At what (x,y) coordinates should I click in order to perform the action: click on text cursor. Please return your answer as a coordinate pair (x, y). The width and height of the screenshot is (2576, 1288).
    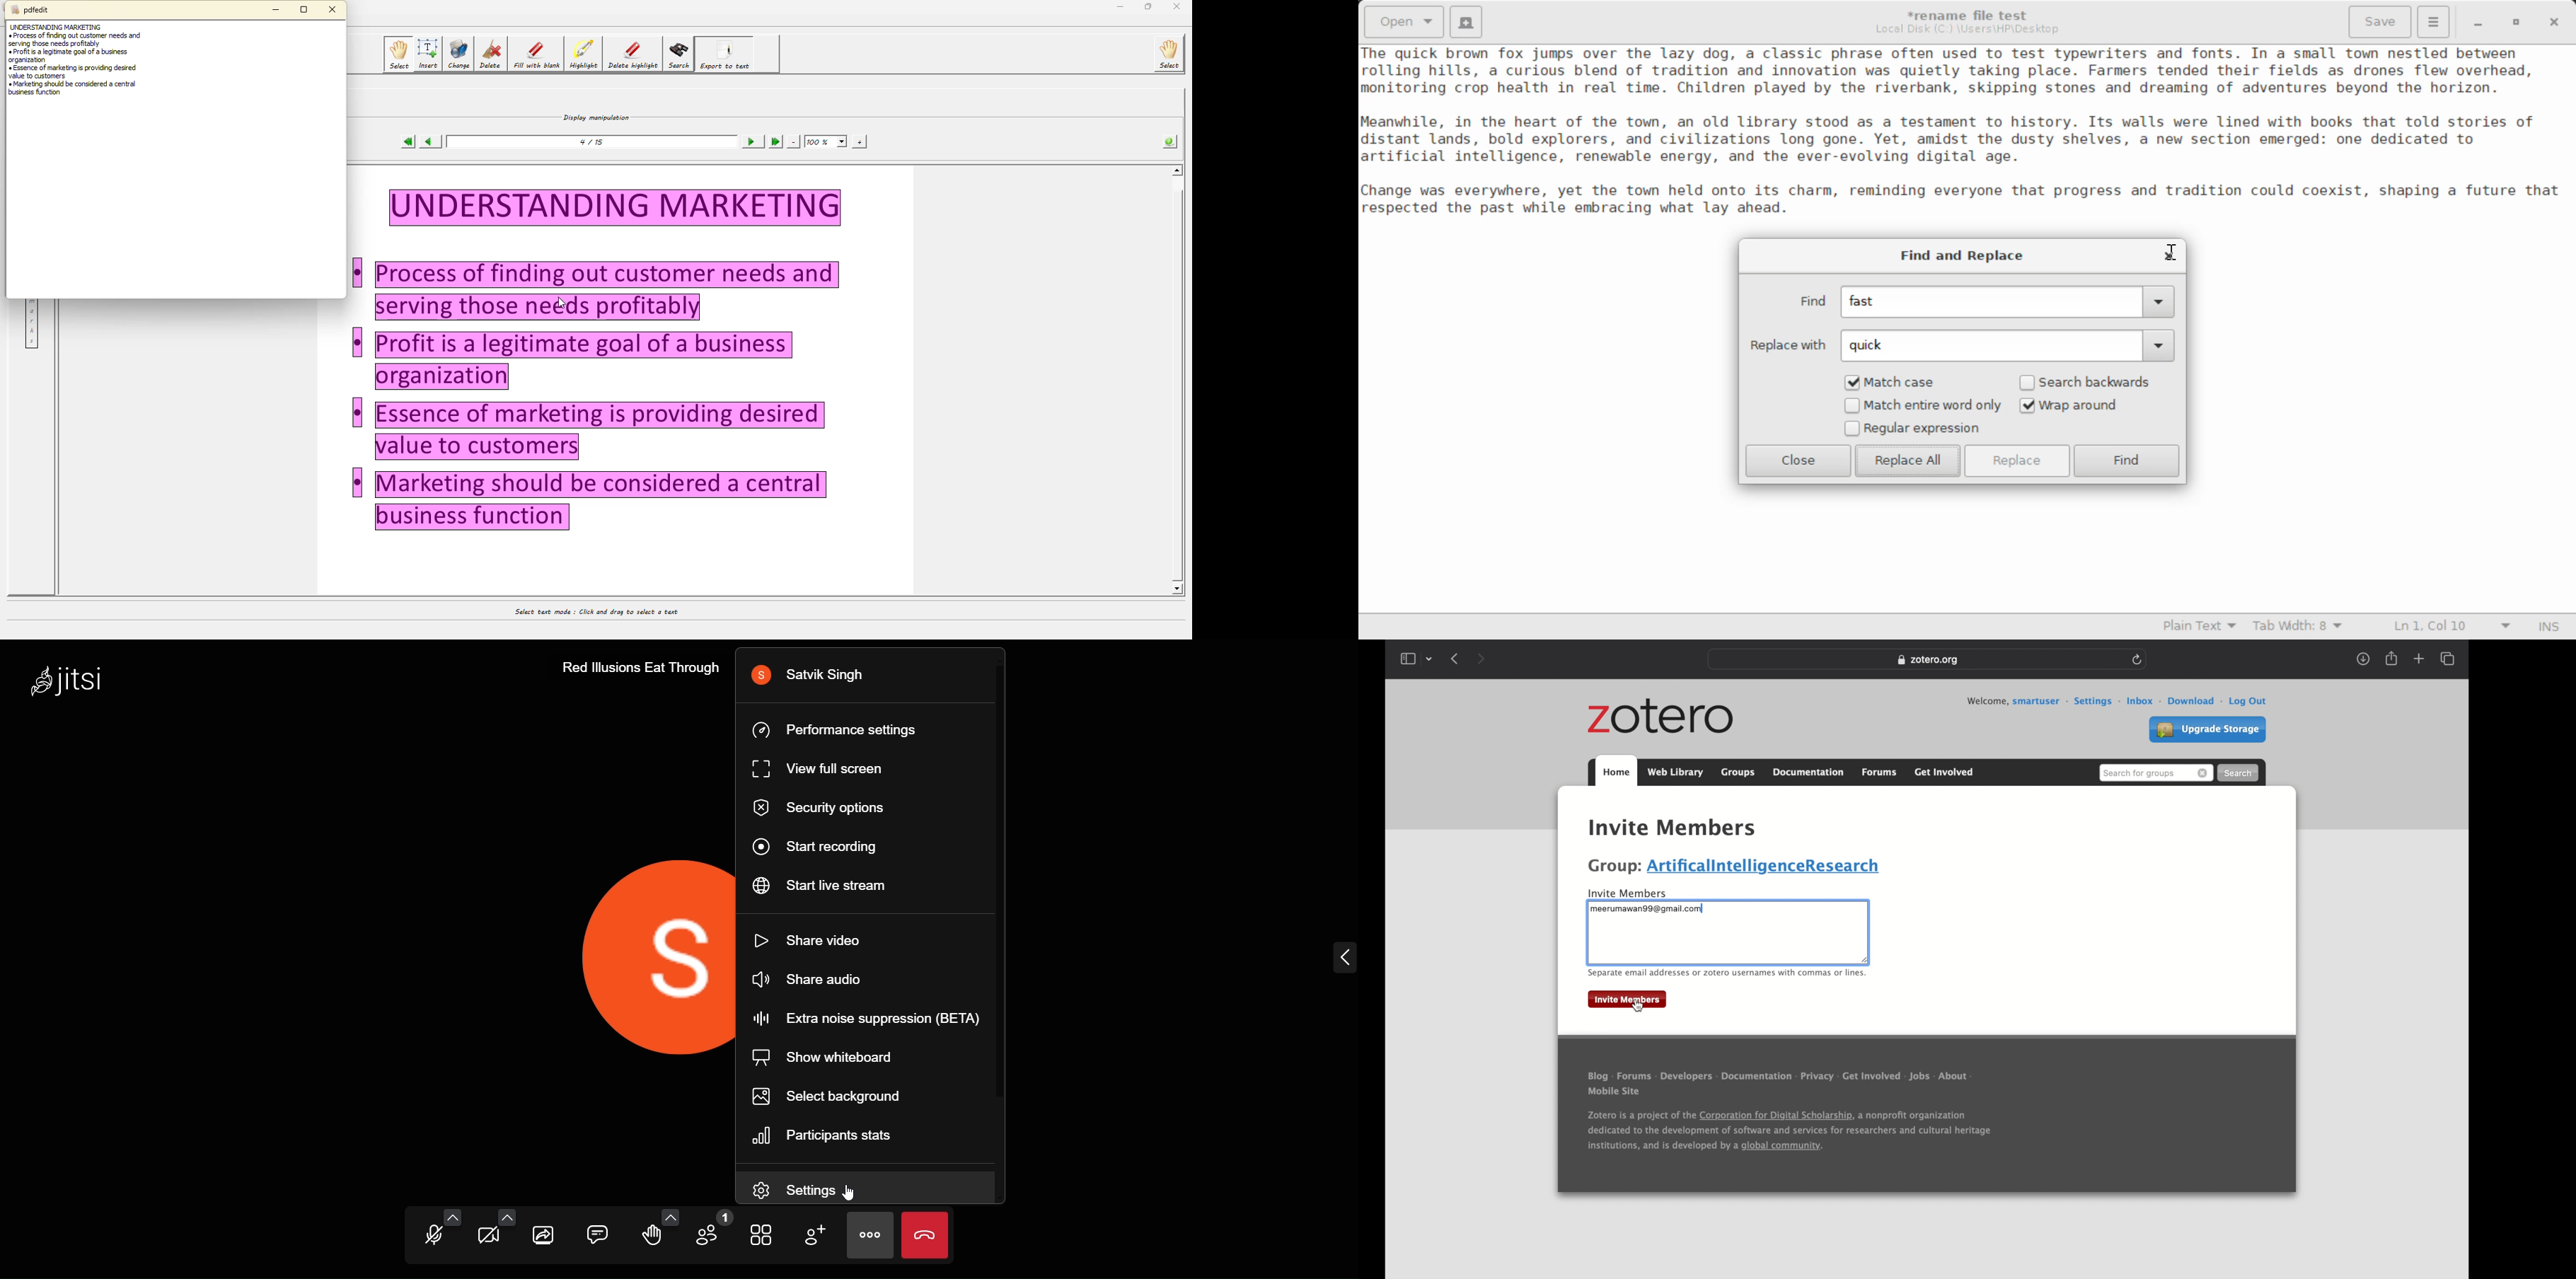
    Looking at the image, I should click on (1594, 909).